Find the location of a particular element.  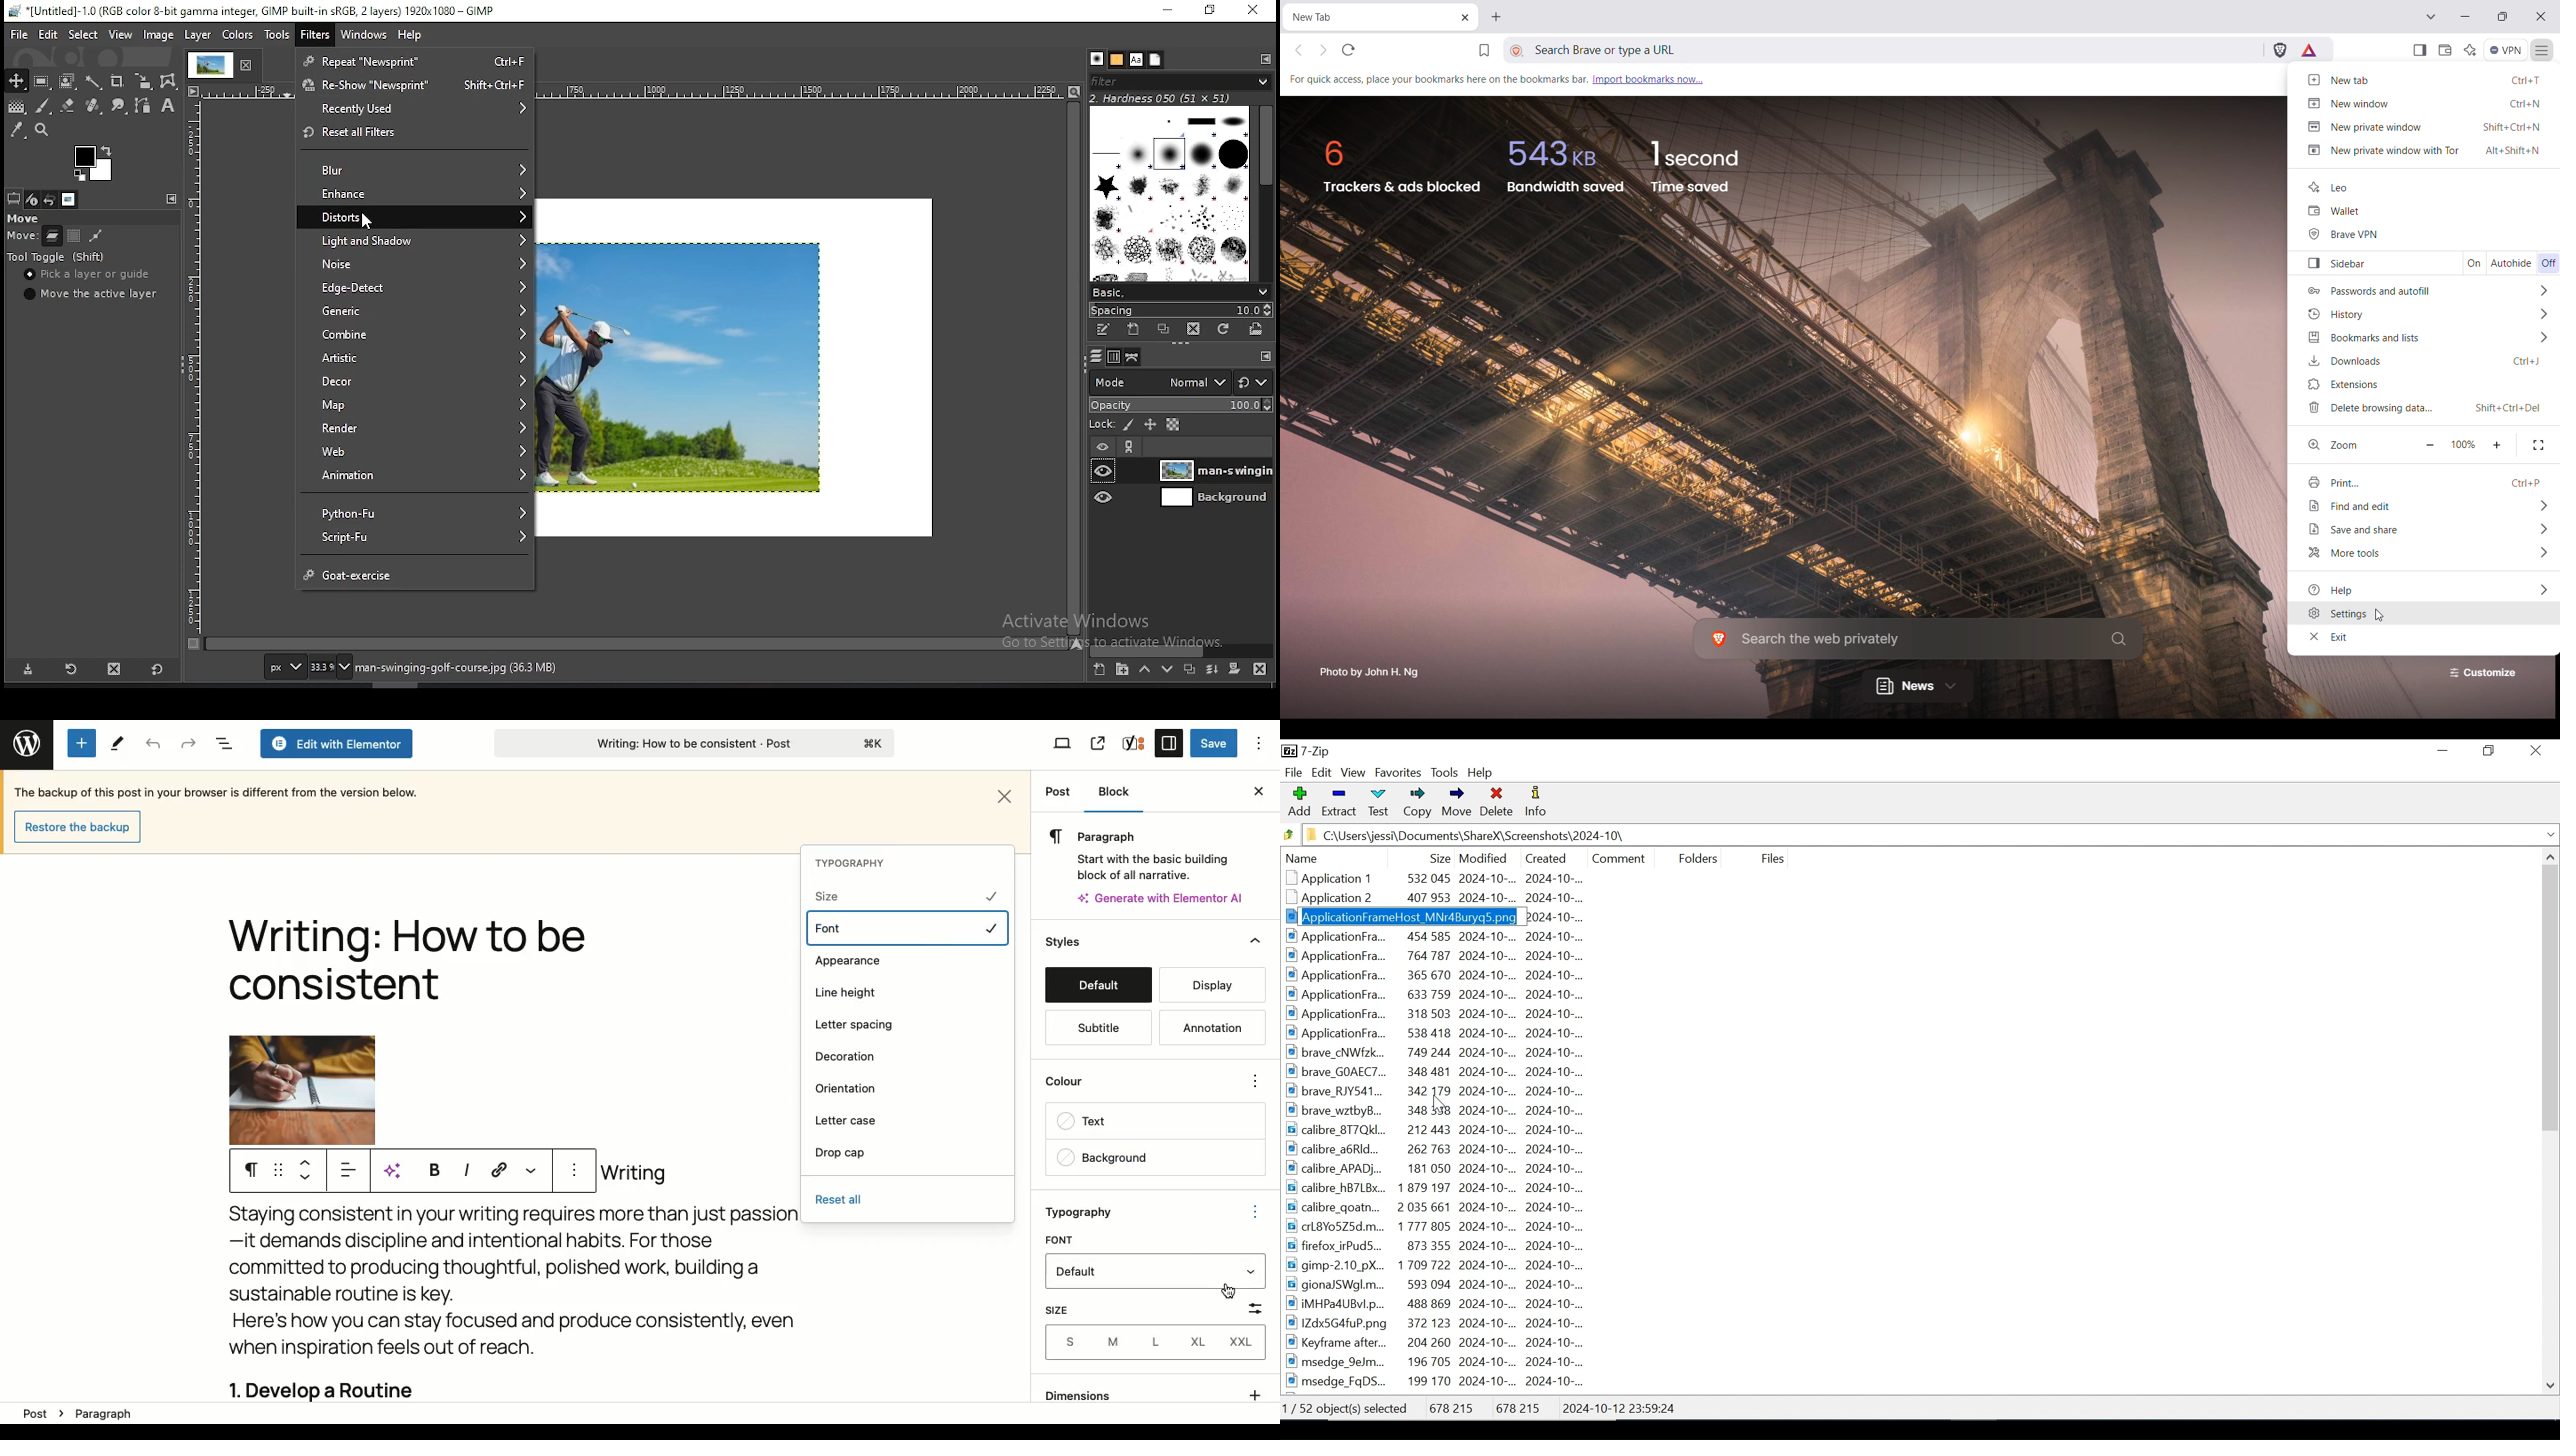

Keyframe after... 204 260 2024-10-.. 2024-10-... is located at coordinates (1443, 1342).